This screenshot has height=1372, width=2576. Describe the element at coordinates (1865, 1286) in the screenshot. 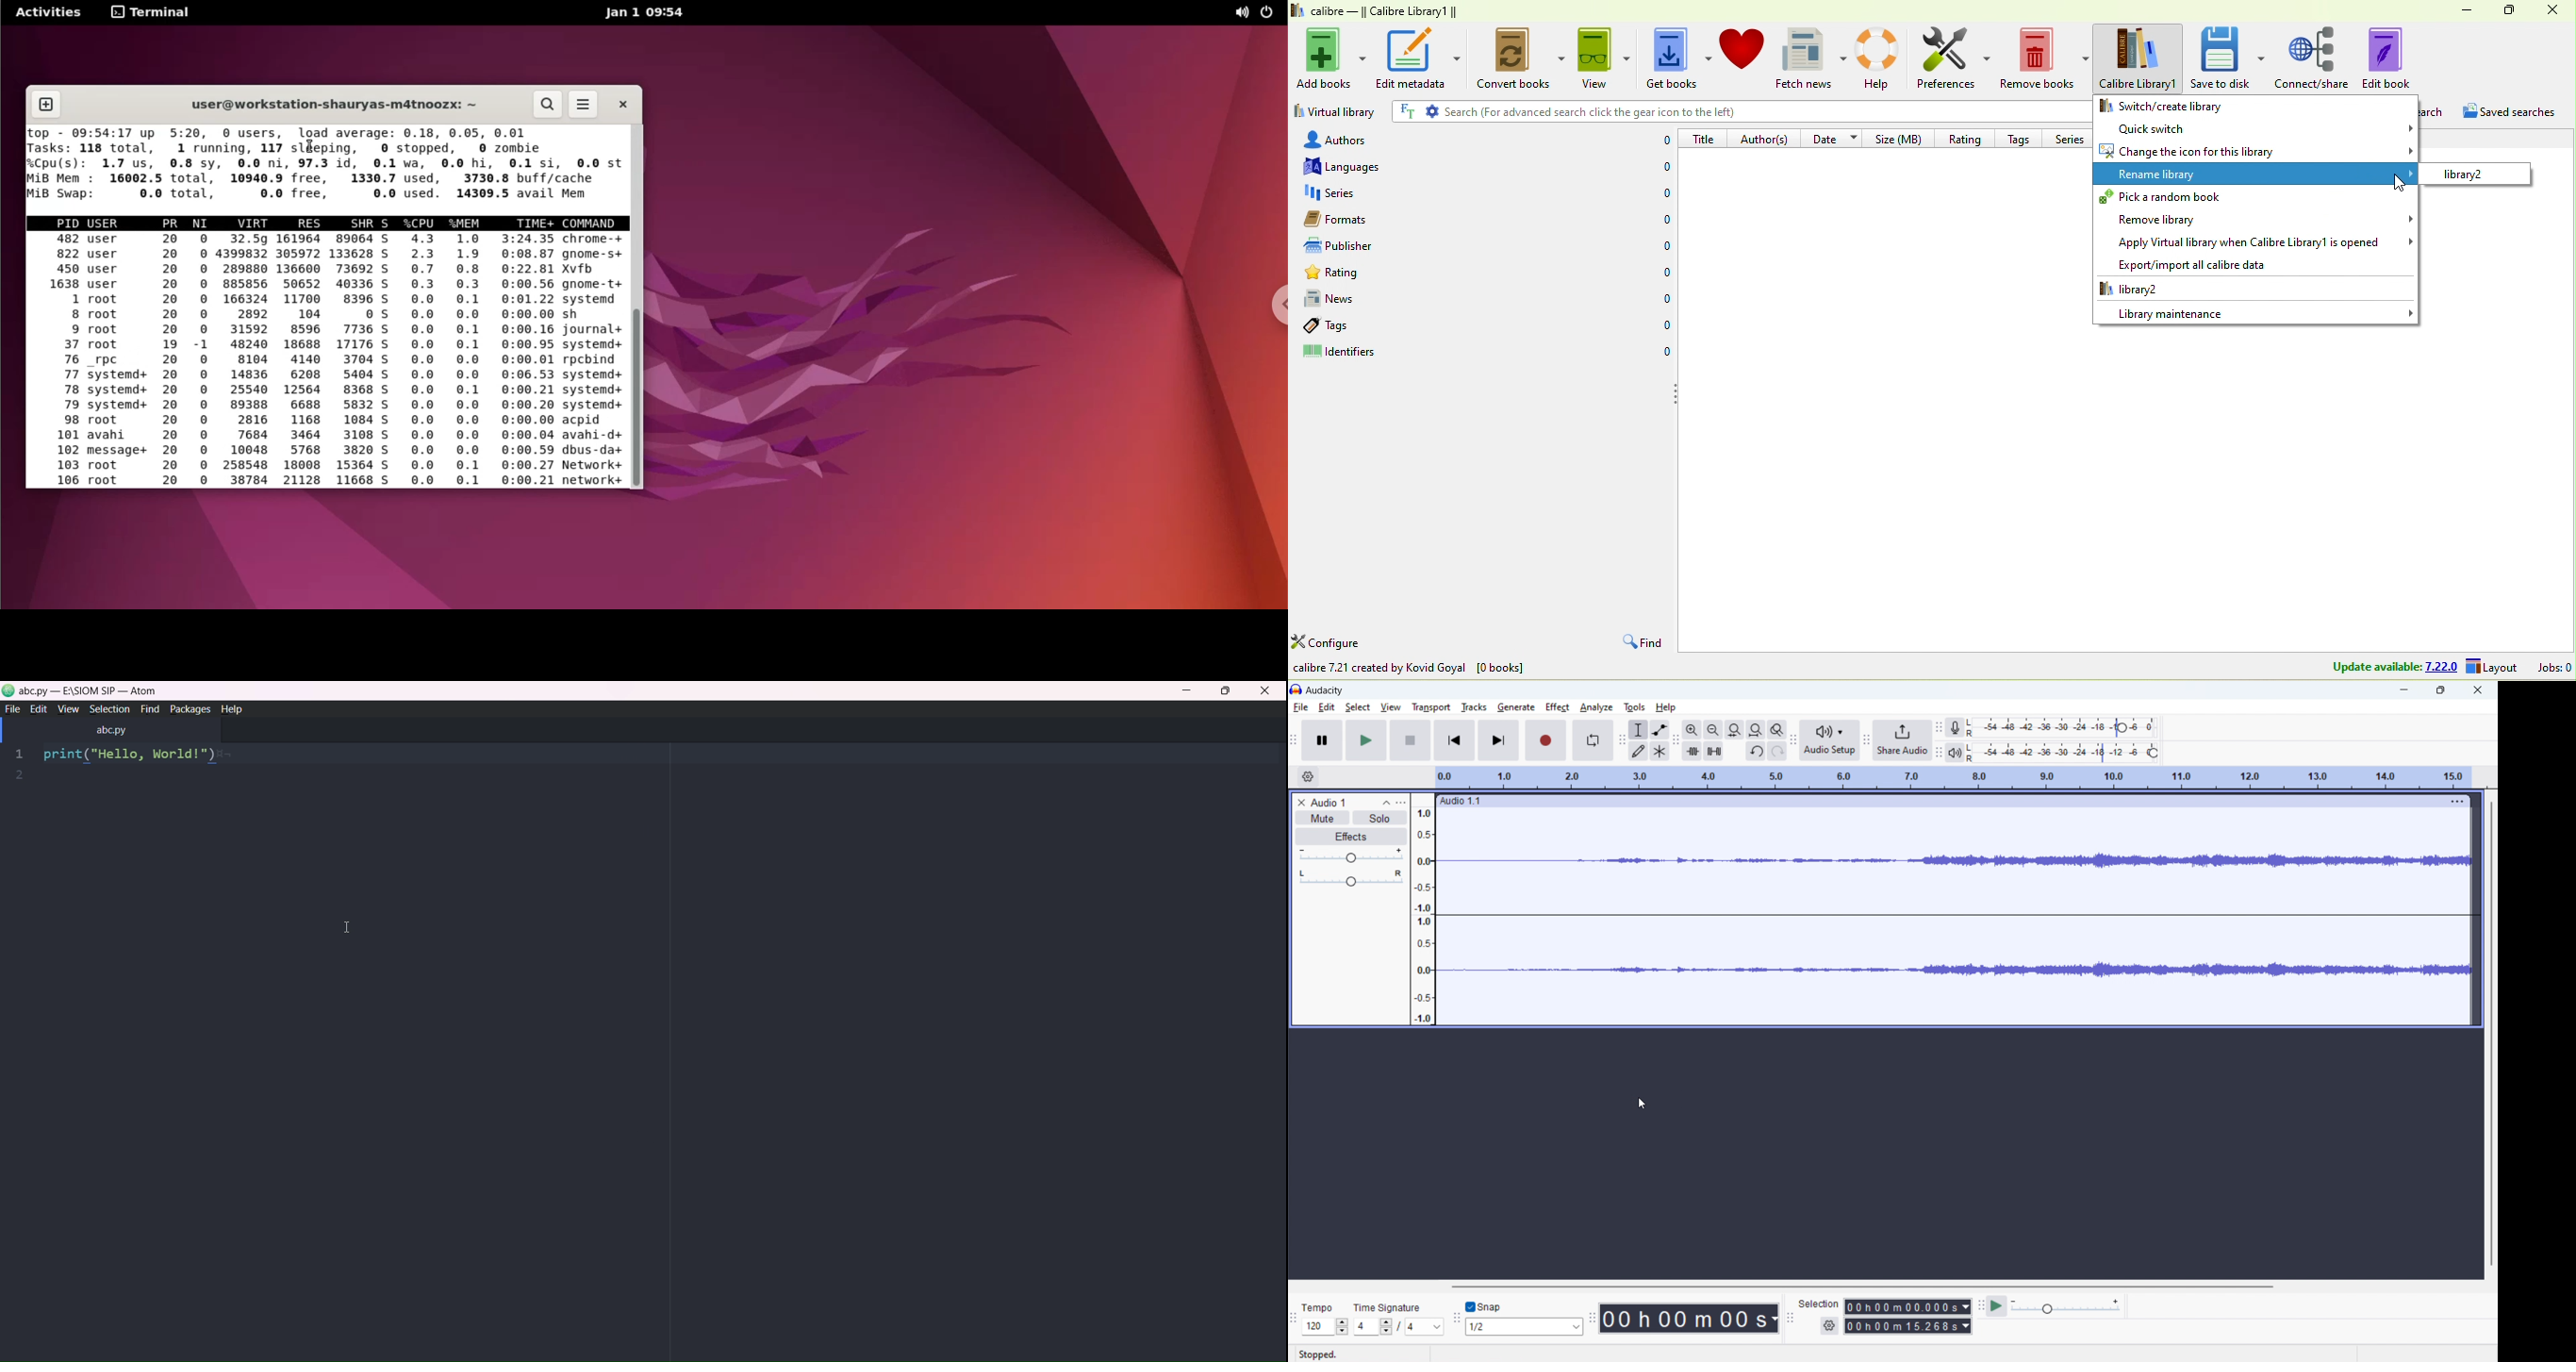

I see `horizontal scrollbar` at that location.